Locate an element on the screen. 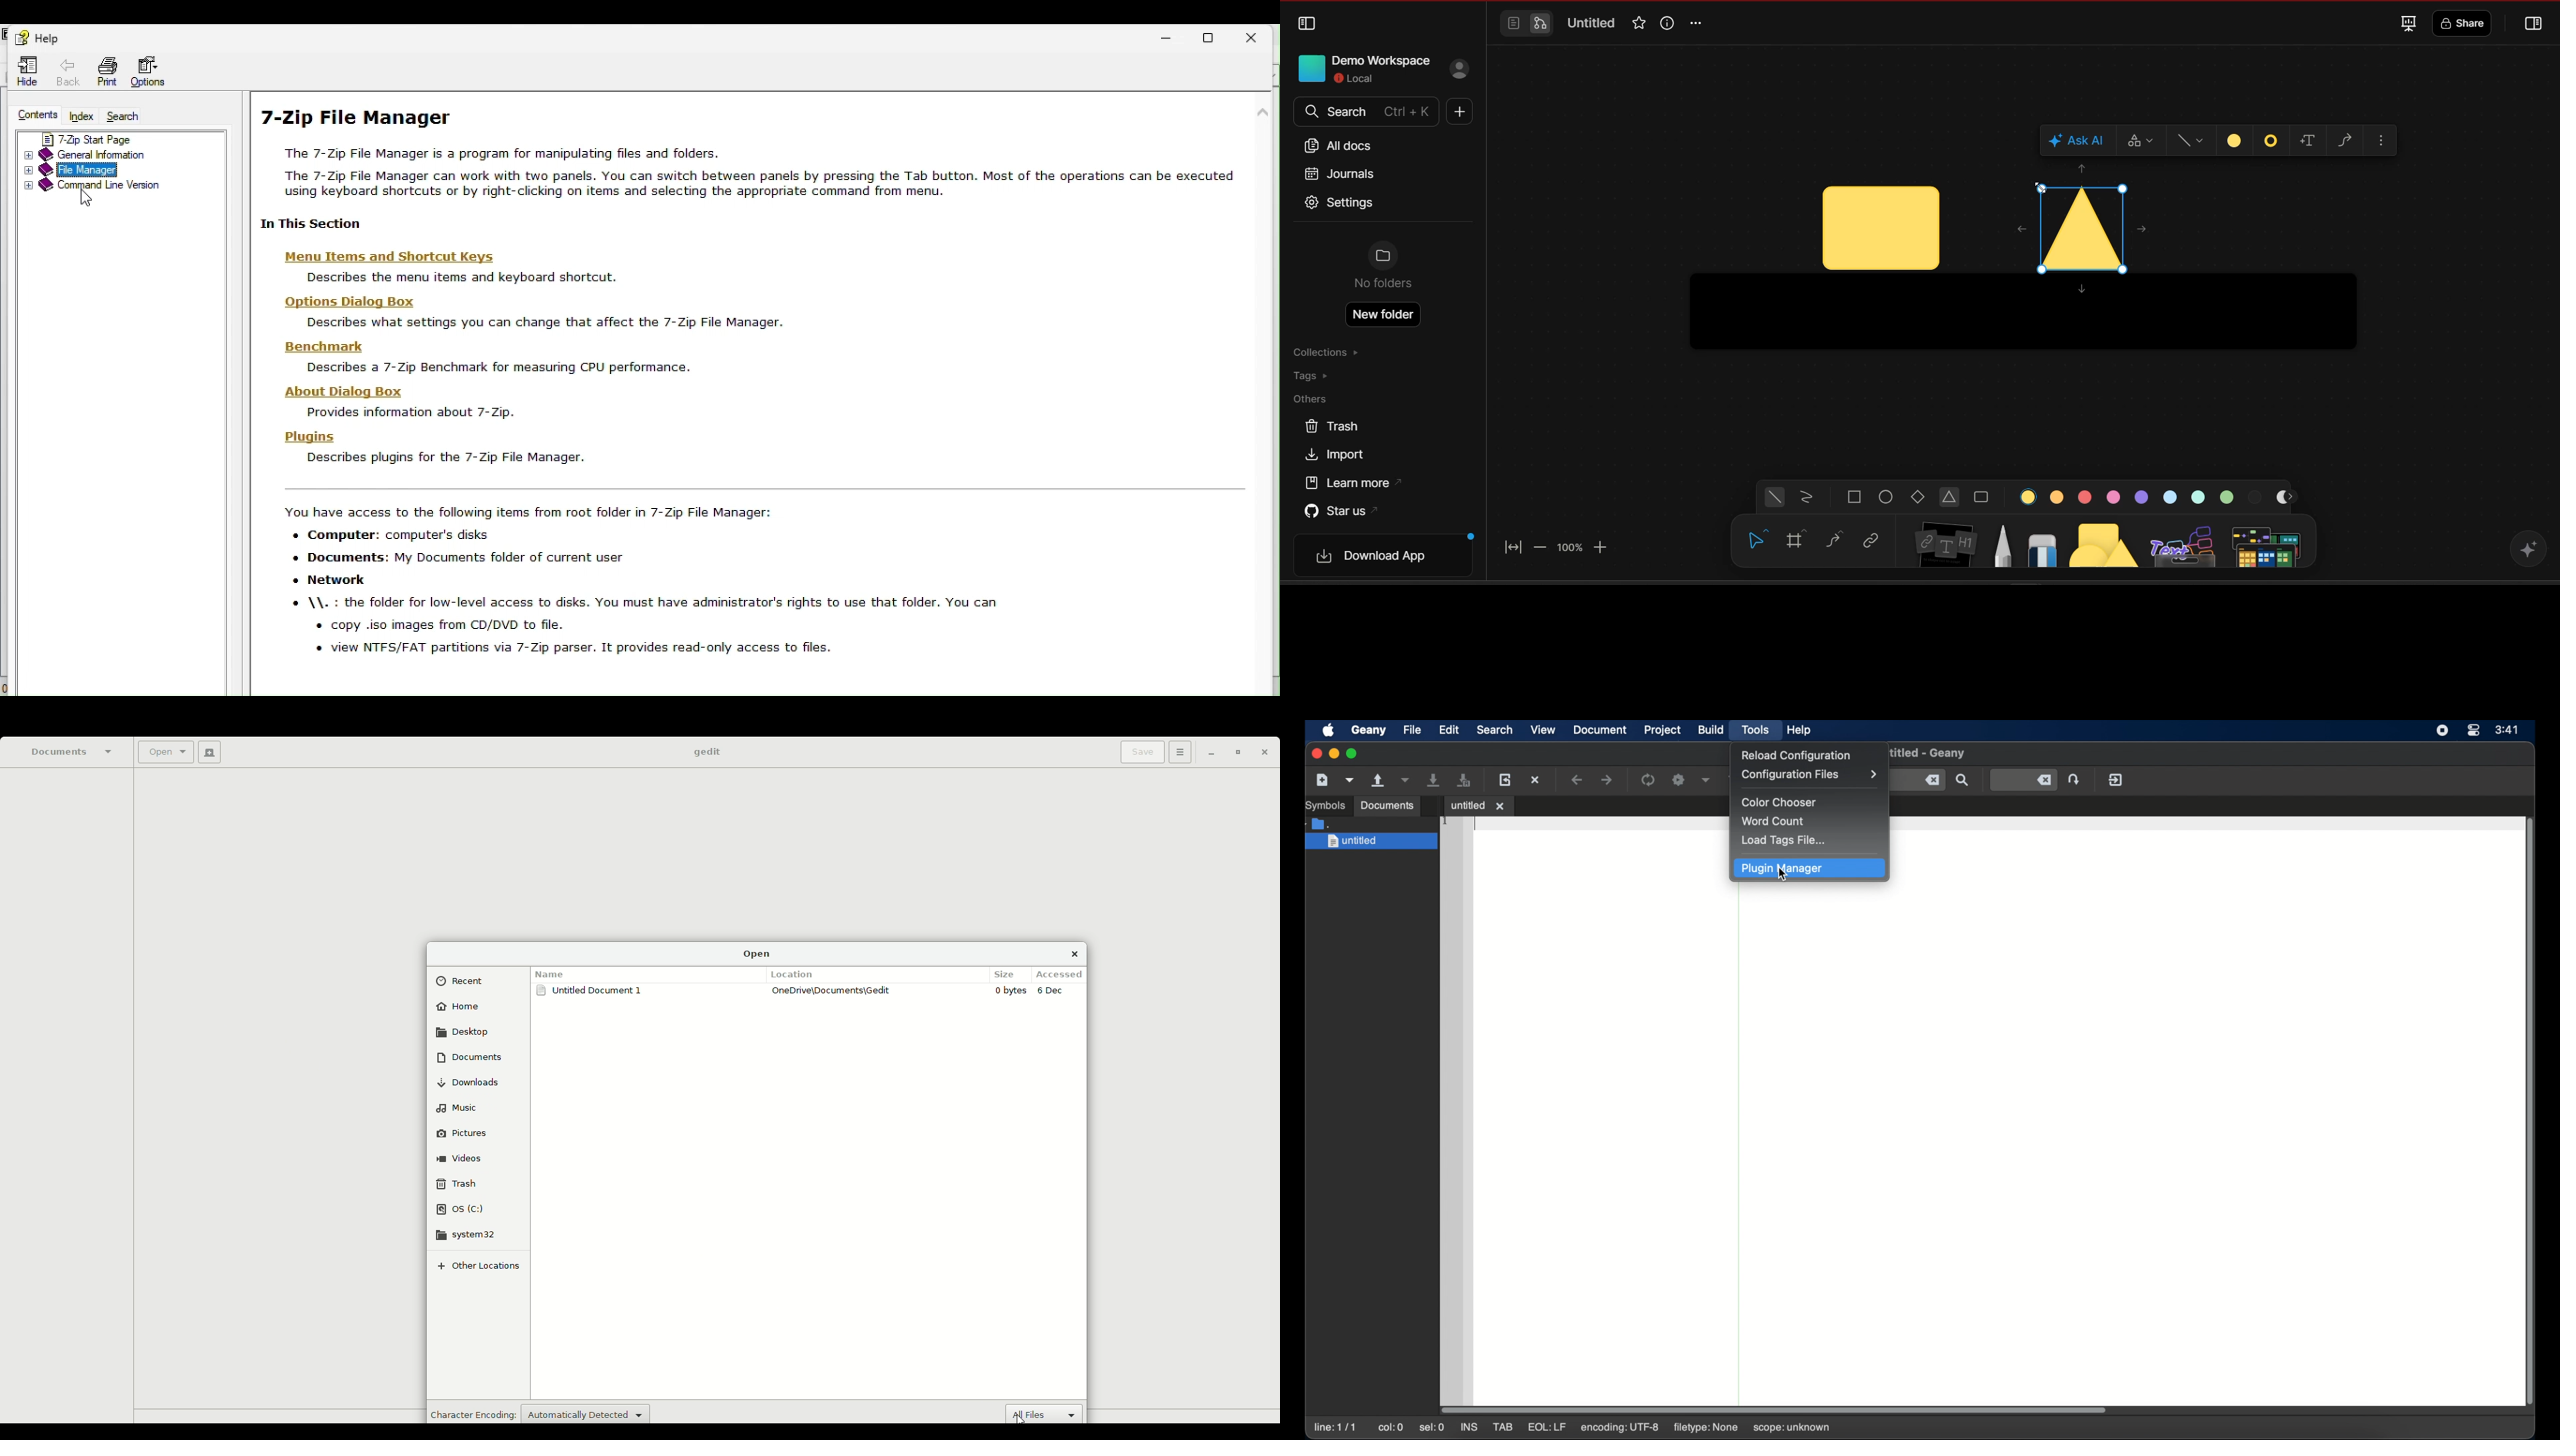 The width and height of the screenshot is (2576, 1456). Close is located at coordinates (1263, 37).